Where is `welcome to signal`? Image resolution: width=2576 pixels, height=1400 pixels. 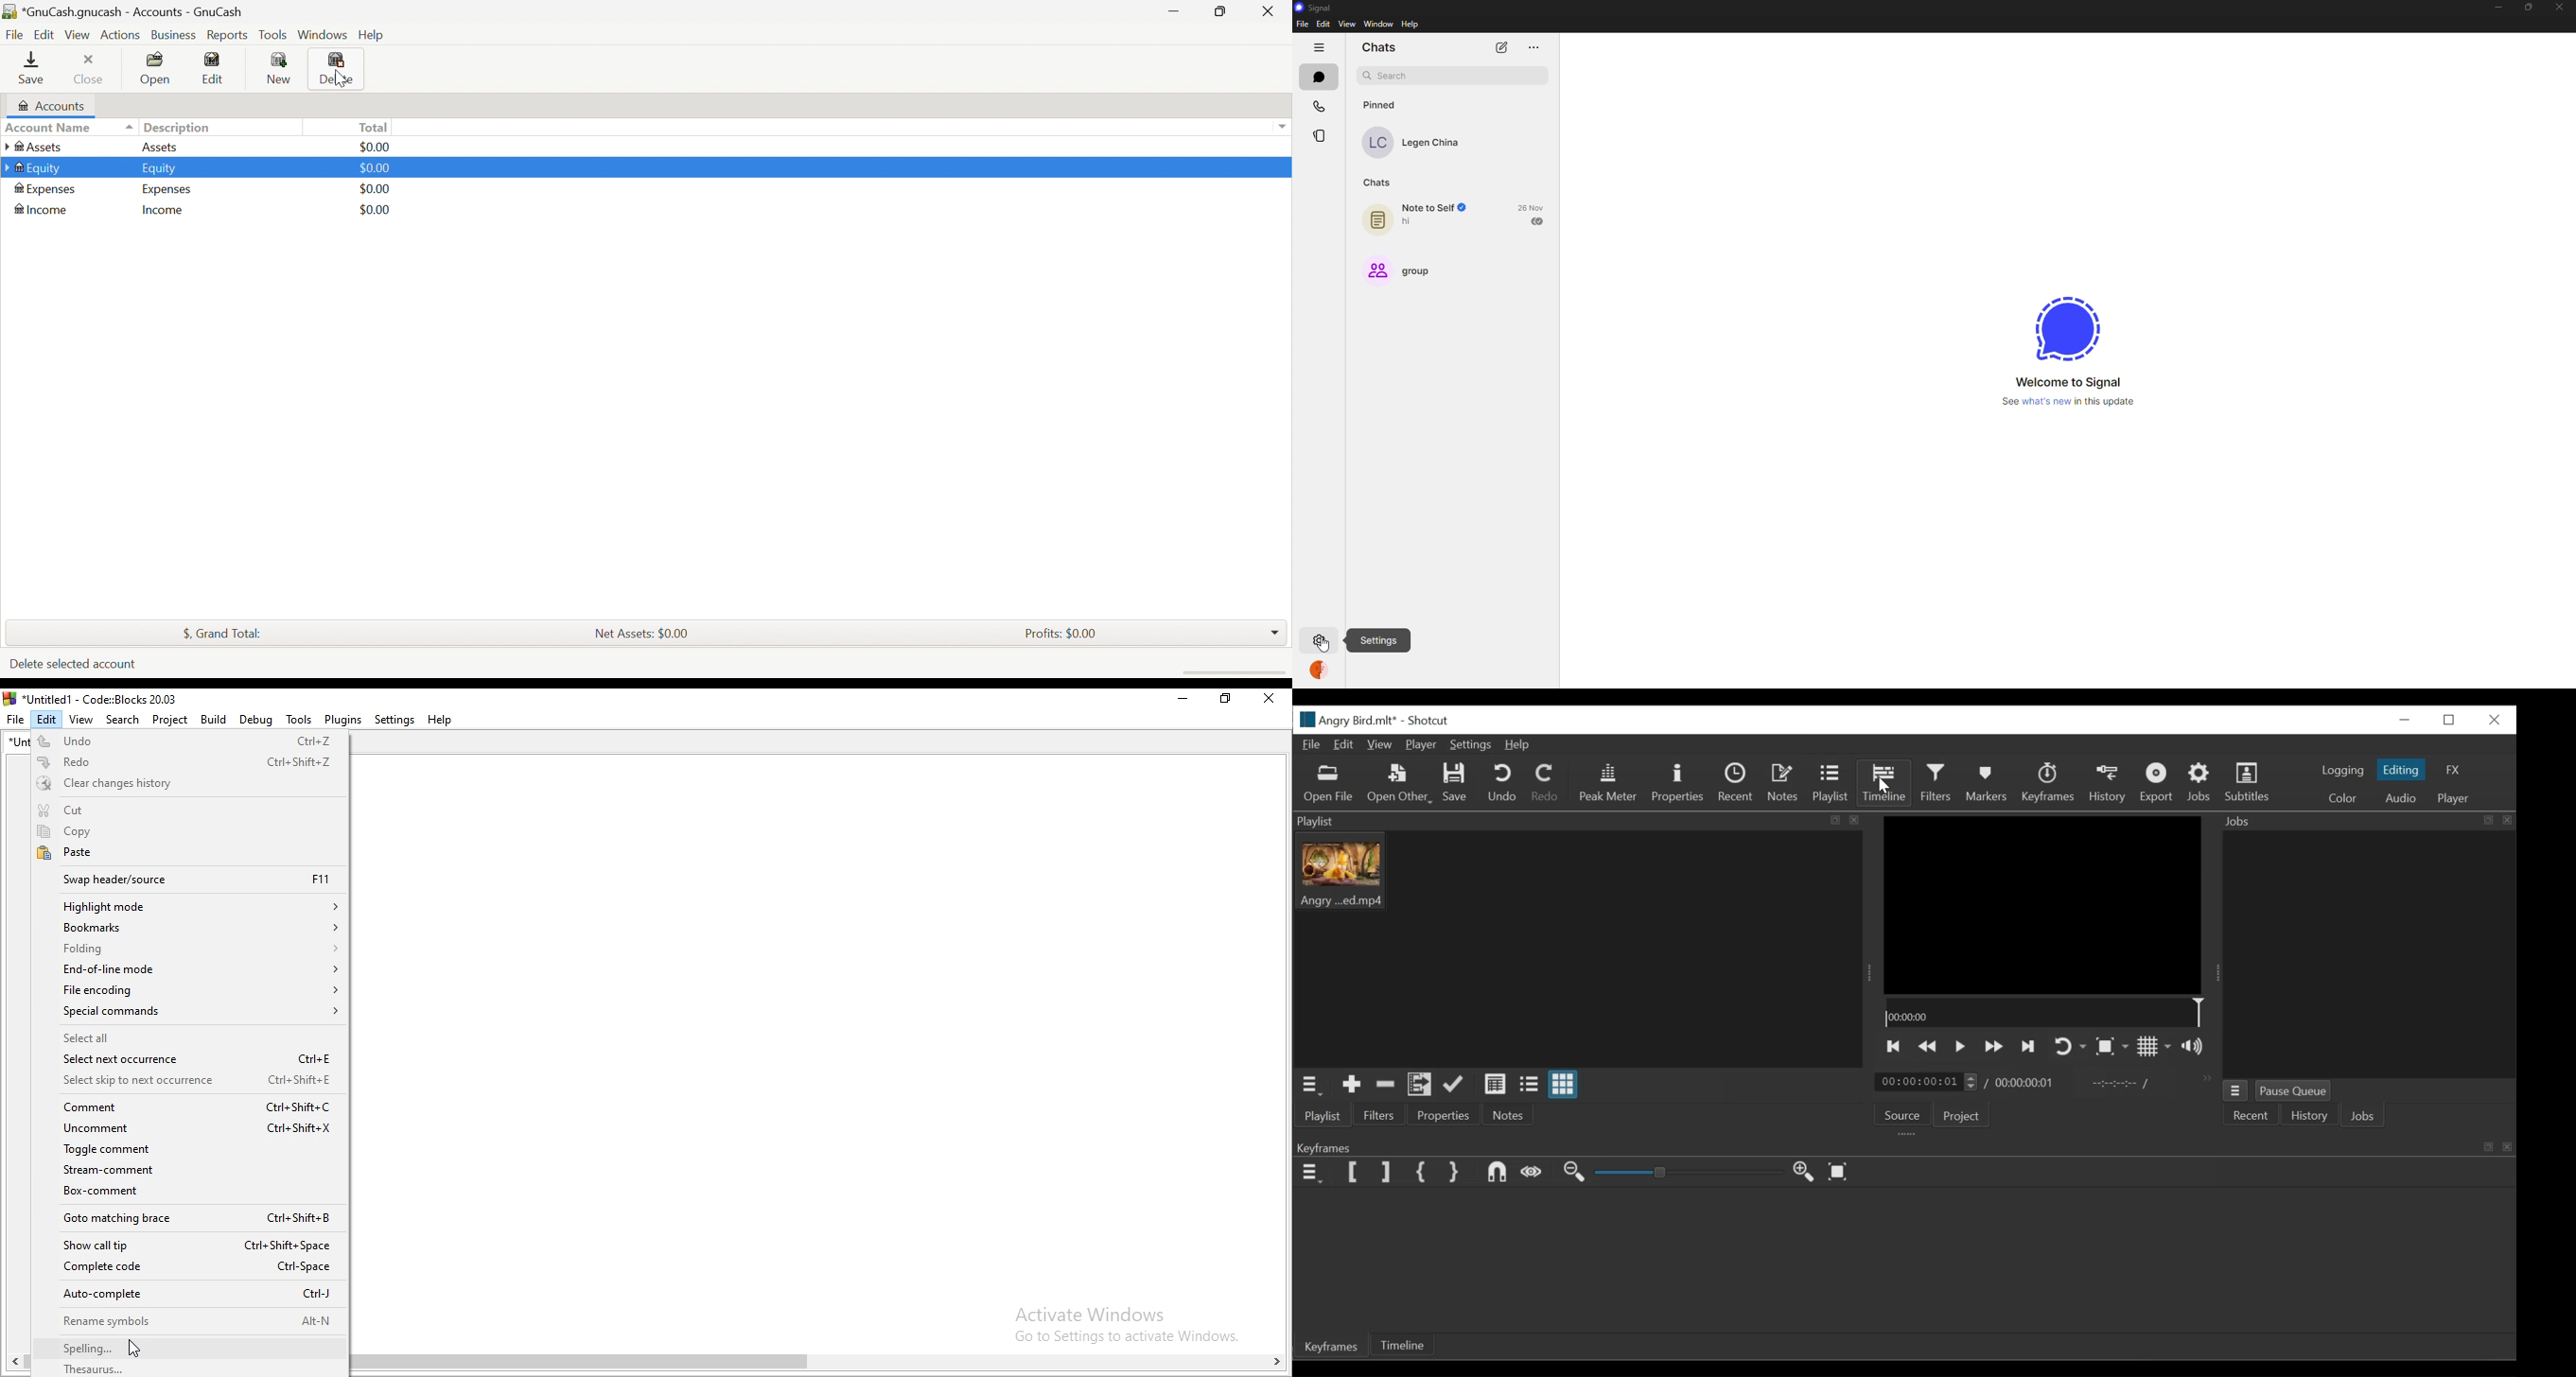
welcome to signal is located at coordinates (2071, 381).